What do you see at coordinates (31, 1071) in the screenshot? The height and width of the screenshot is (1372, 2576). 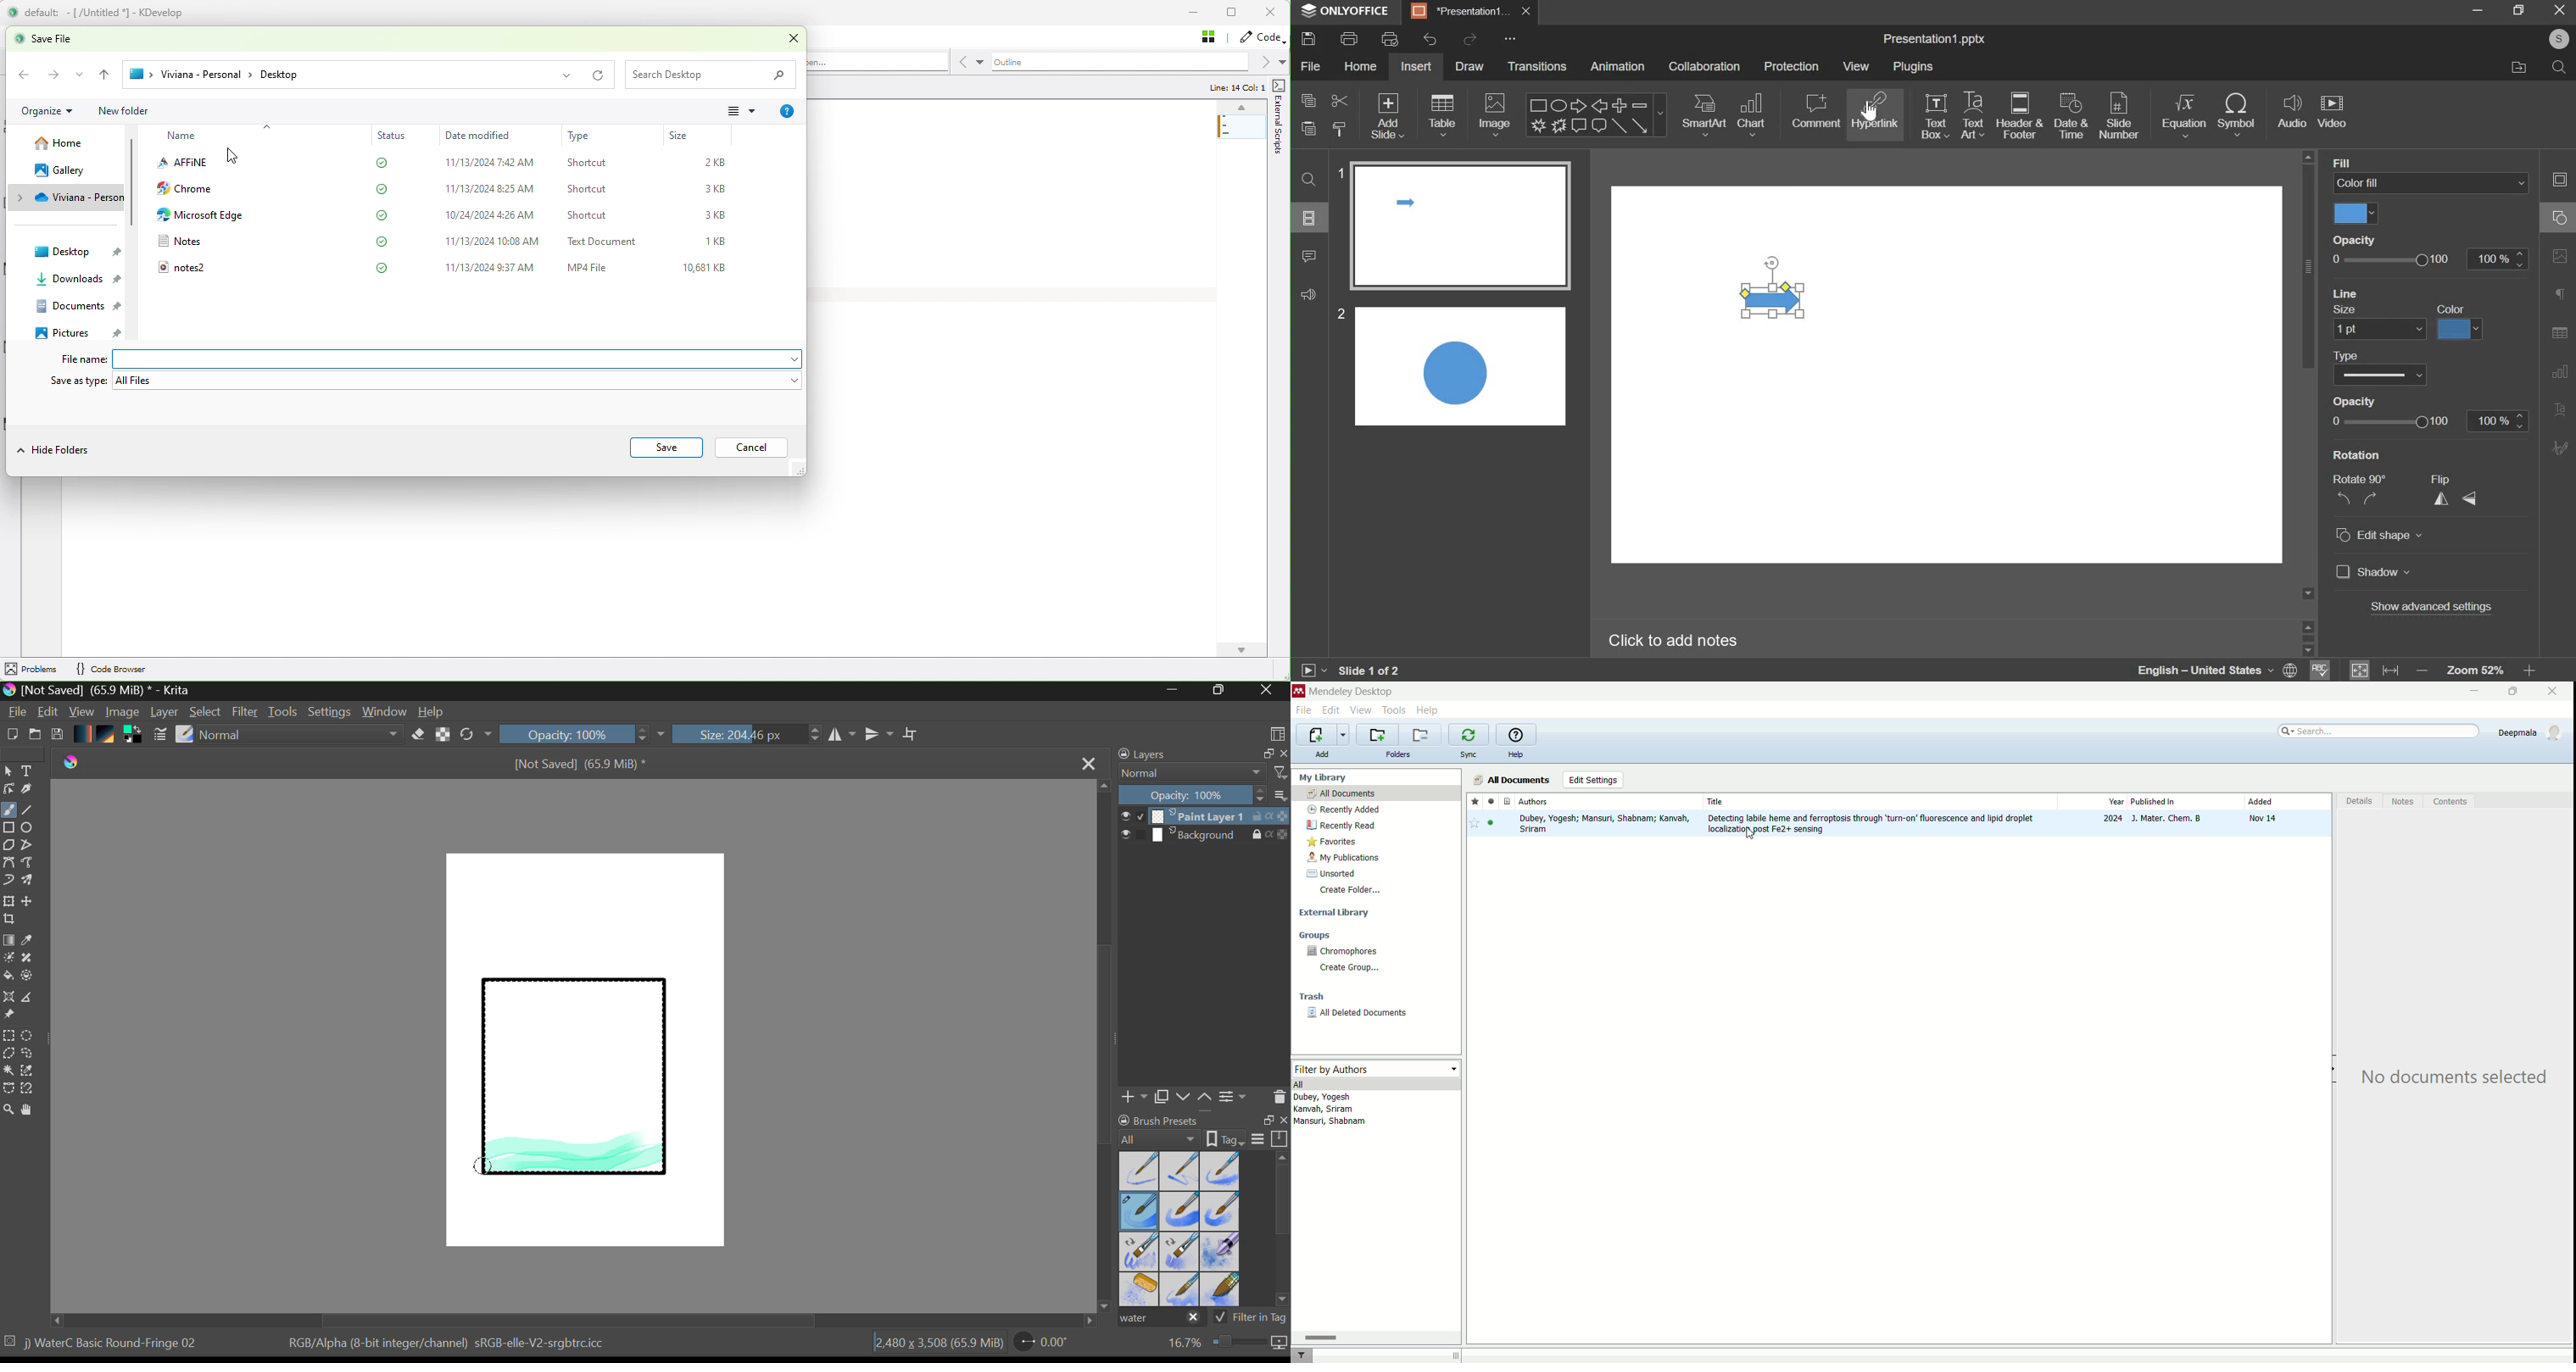 I see `Similar Color Selector` at bounding box center [31, 1071].